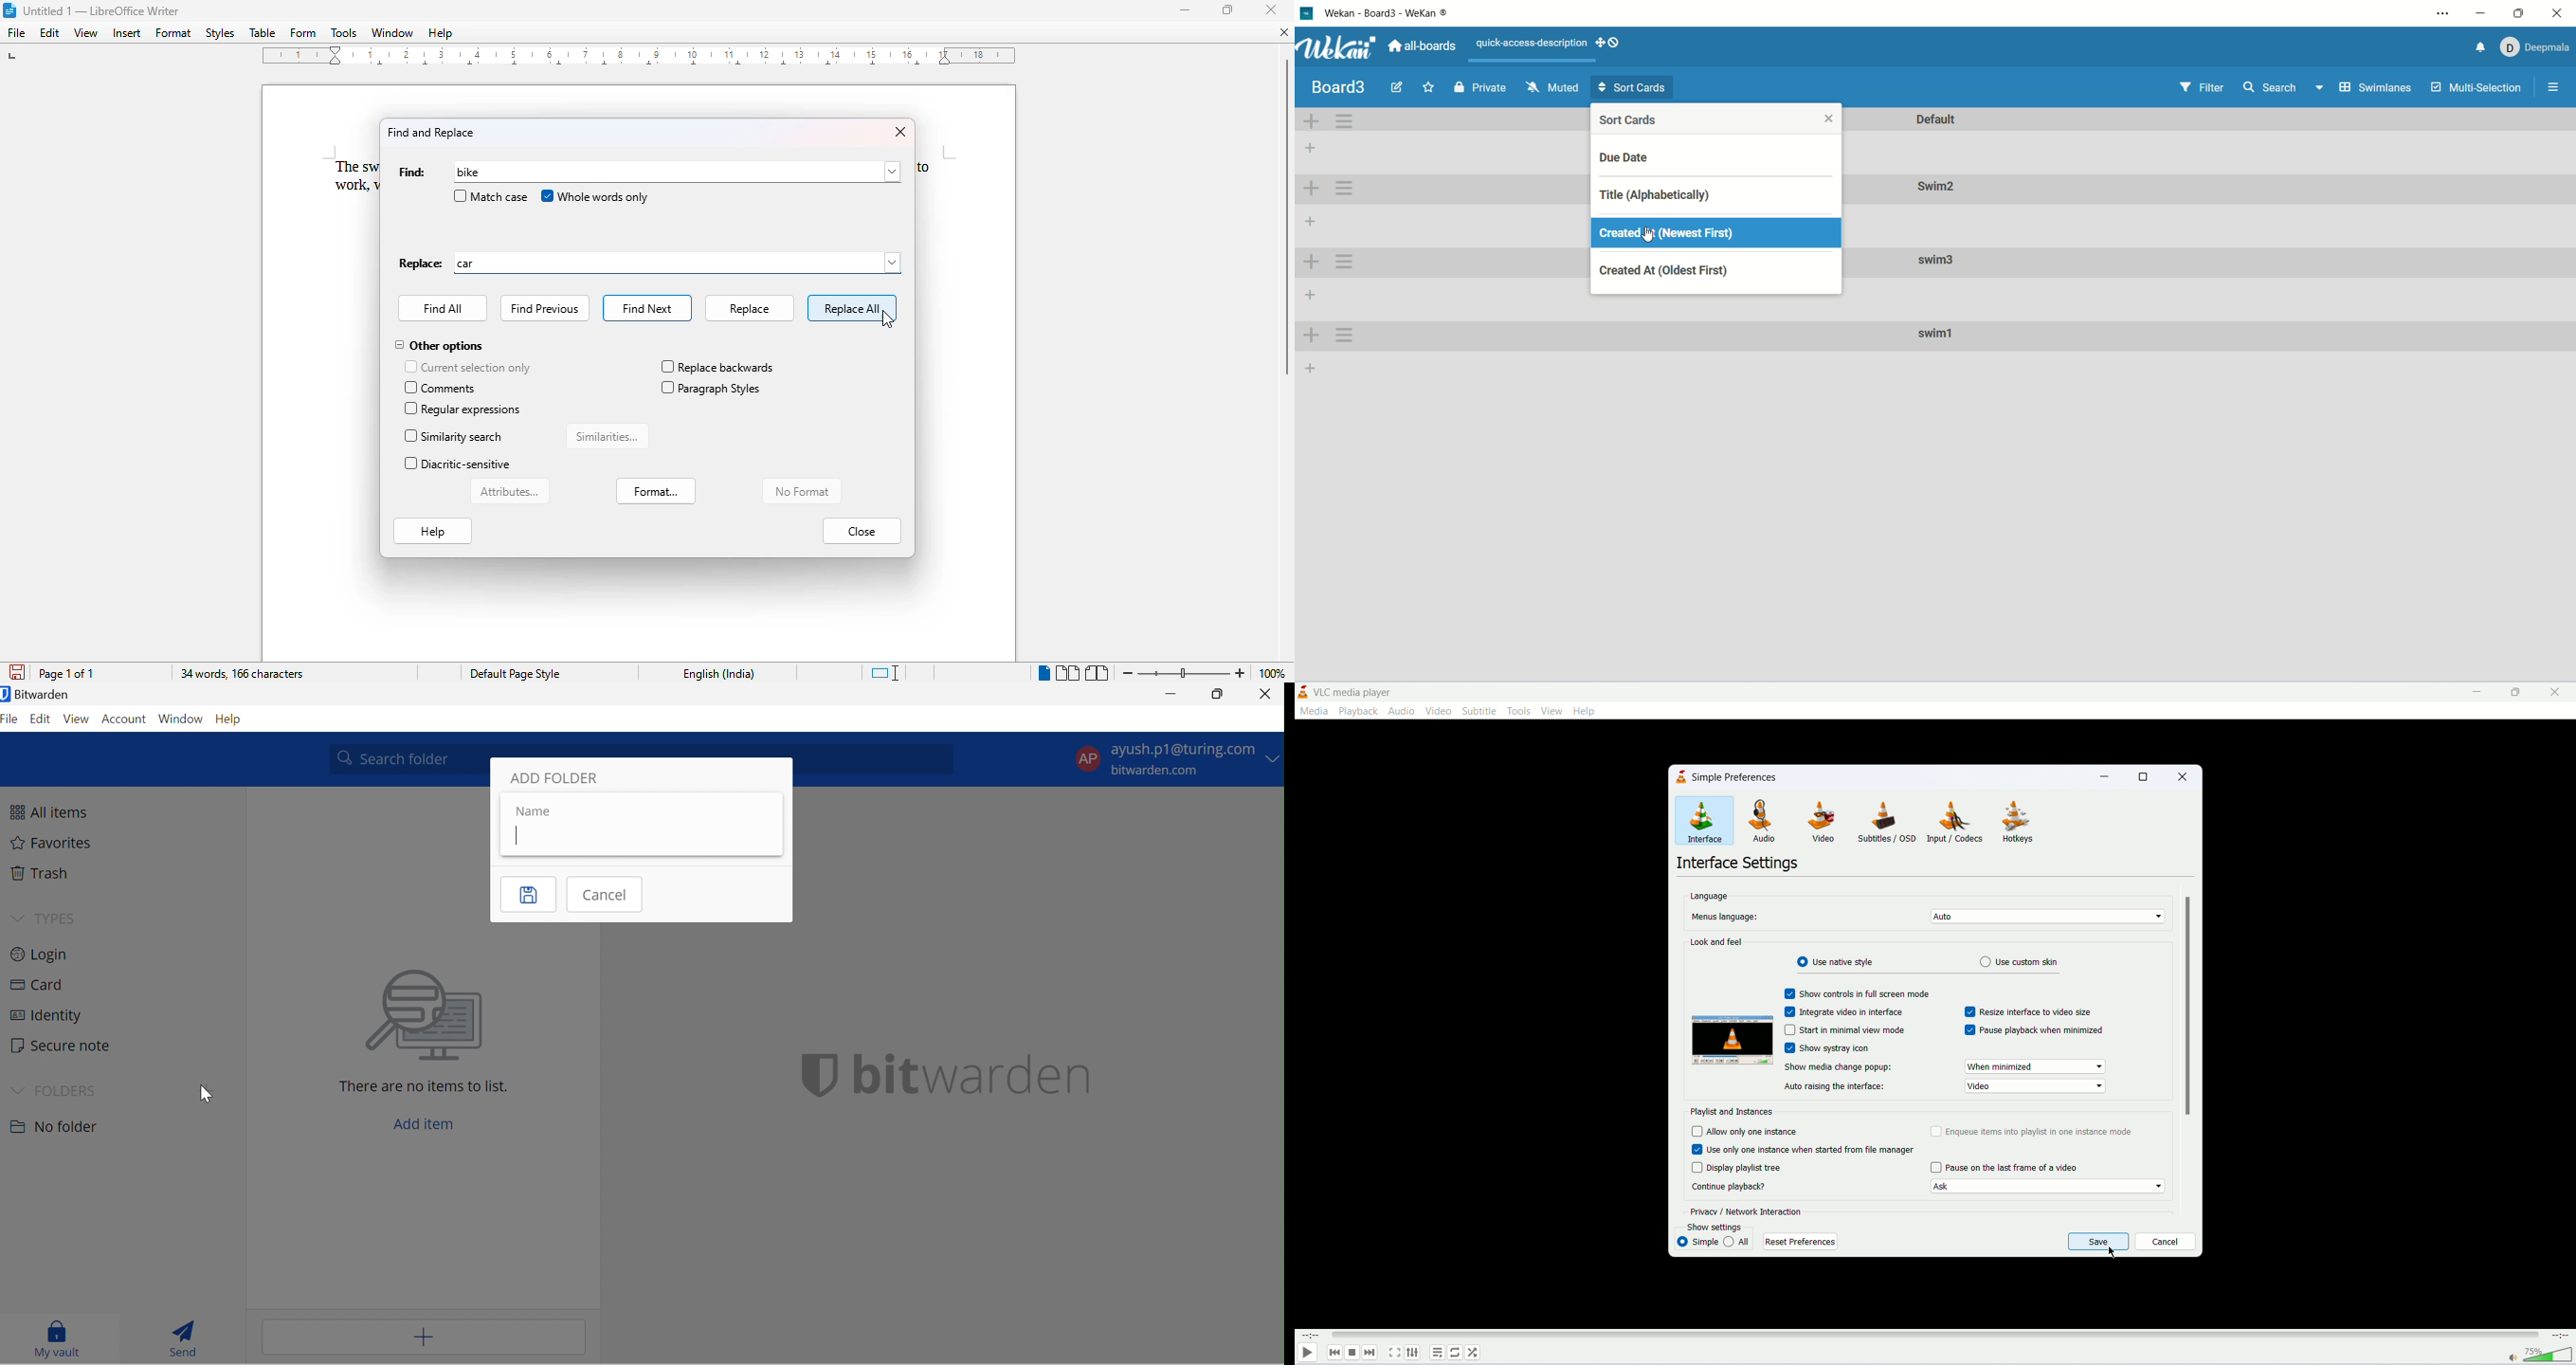  Describe the element at coordinates (1612, 43) in the screenshot. I see `show-desktop-drag-handles` at that location.